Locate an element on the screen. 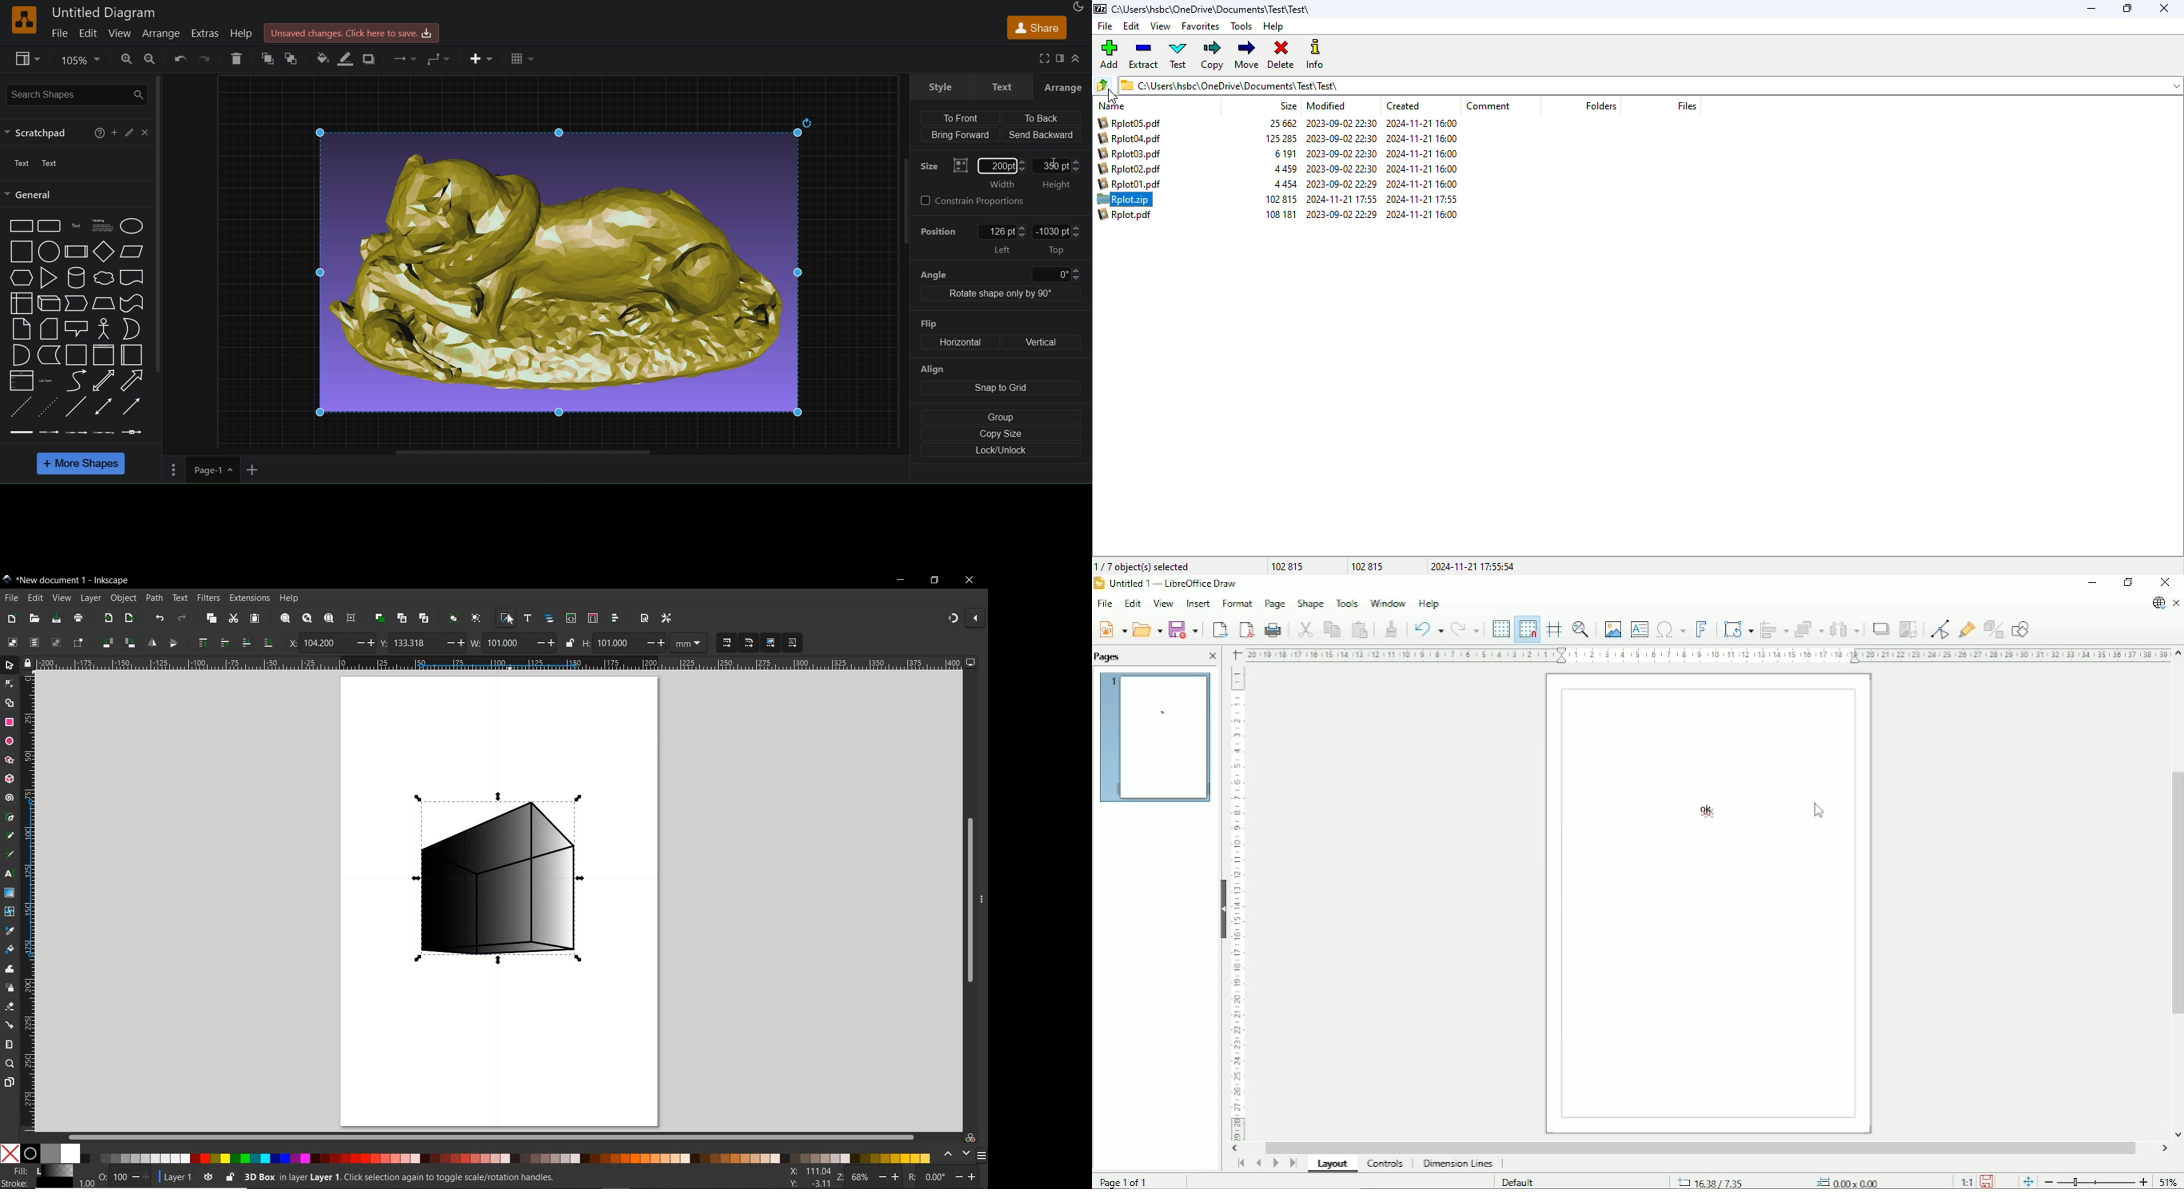  Insert text box is located at coordinates (1639, 628).